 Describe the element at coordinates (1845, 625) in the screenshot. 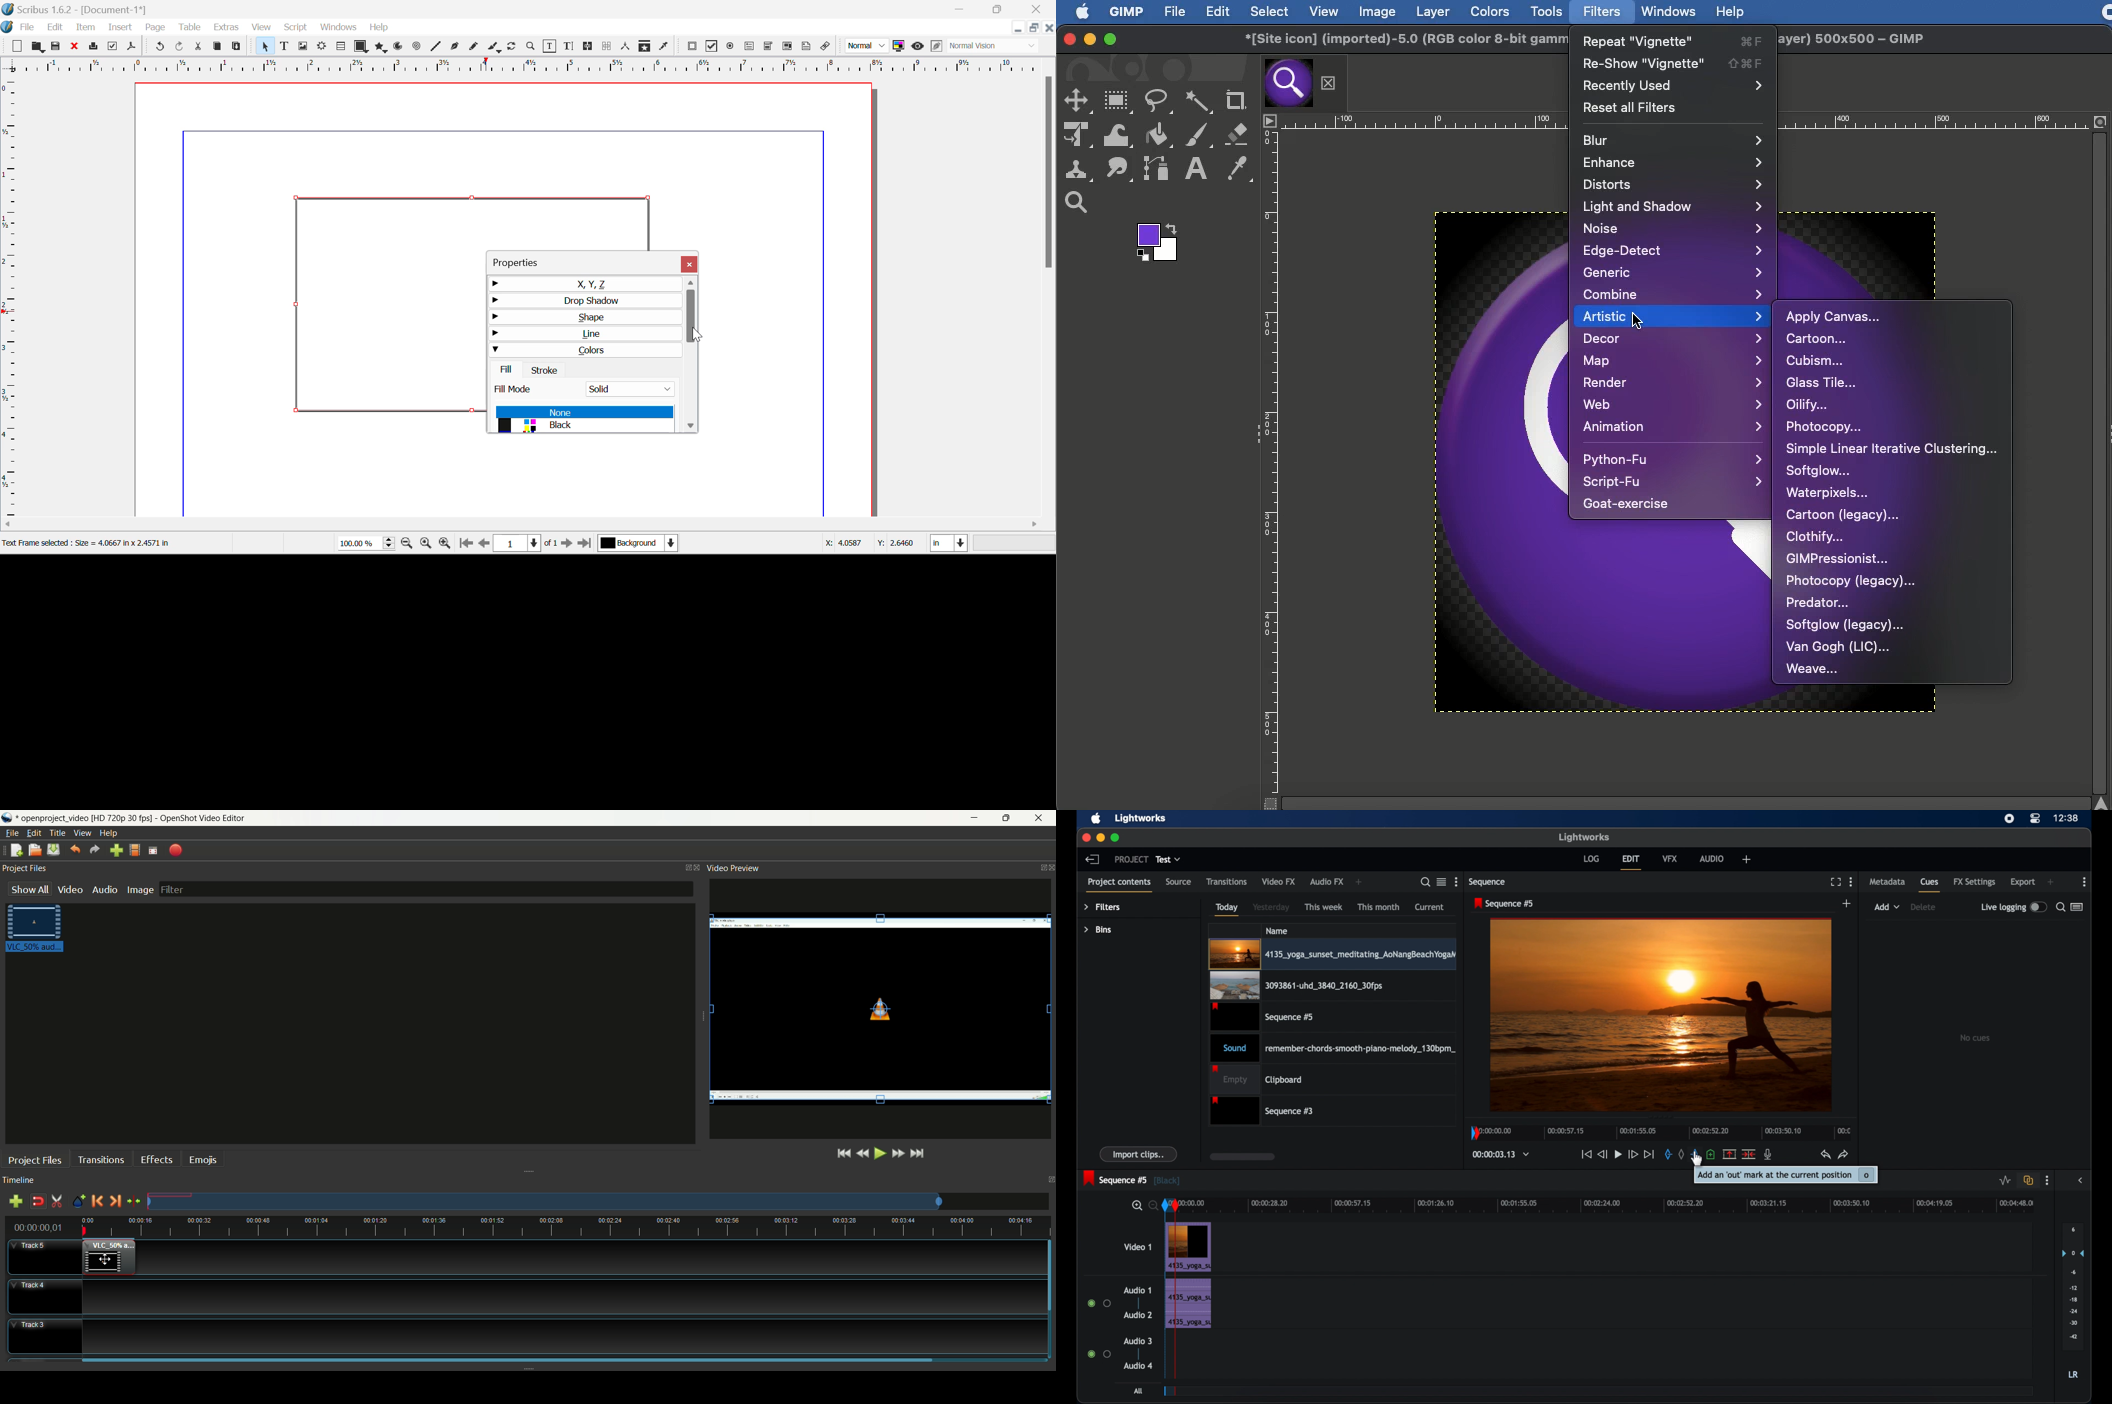

I see `Softglow ` at that location.